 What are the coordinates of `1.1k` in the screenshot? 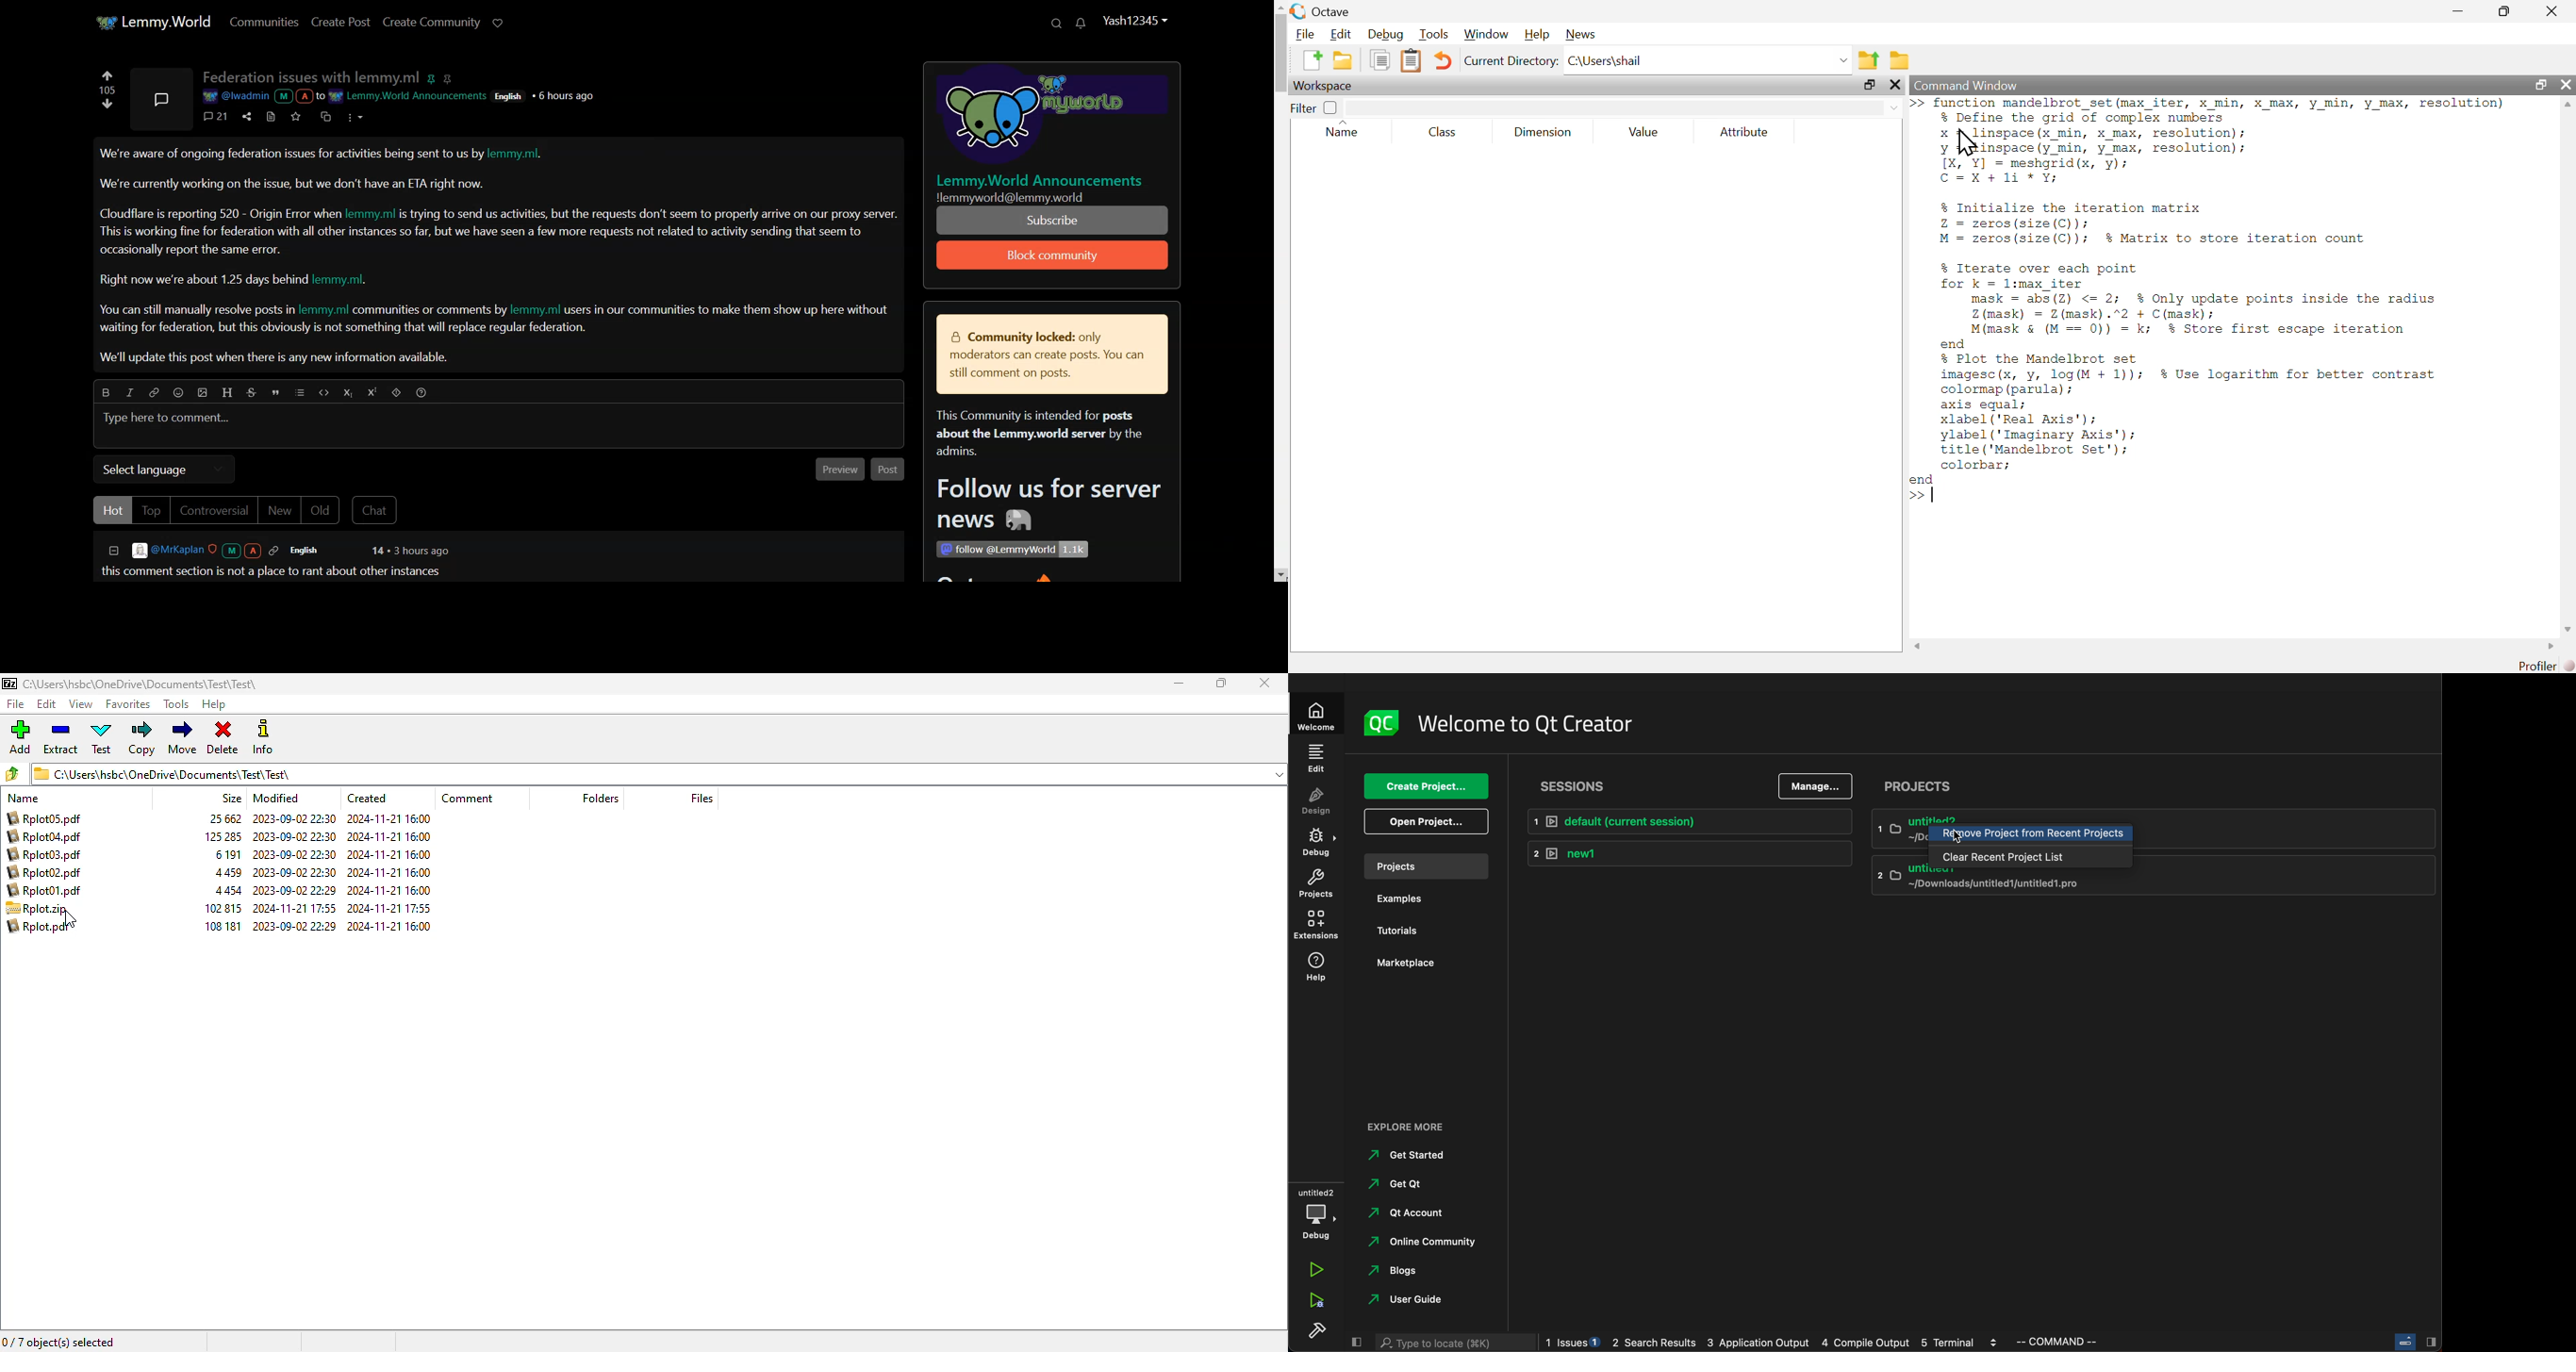 It's located at (1077, 549).